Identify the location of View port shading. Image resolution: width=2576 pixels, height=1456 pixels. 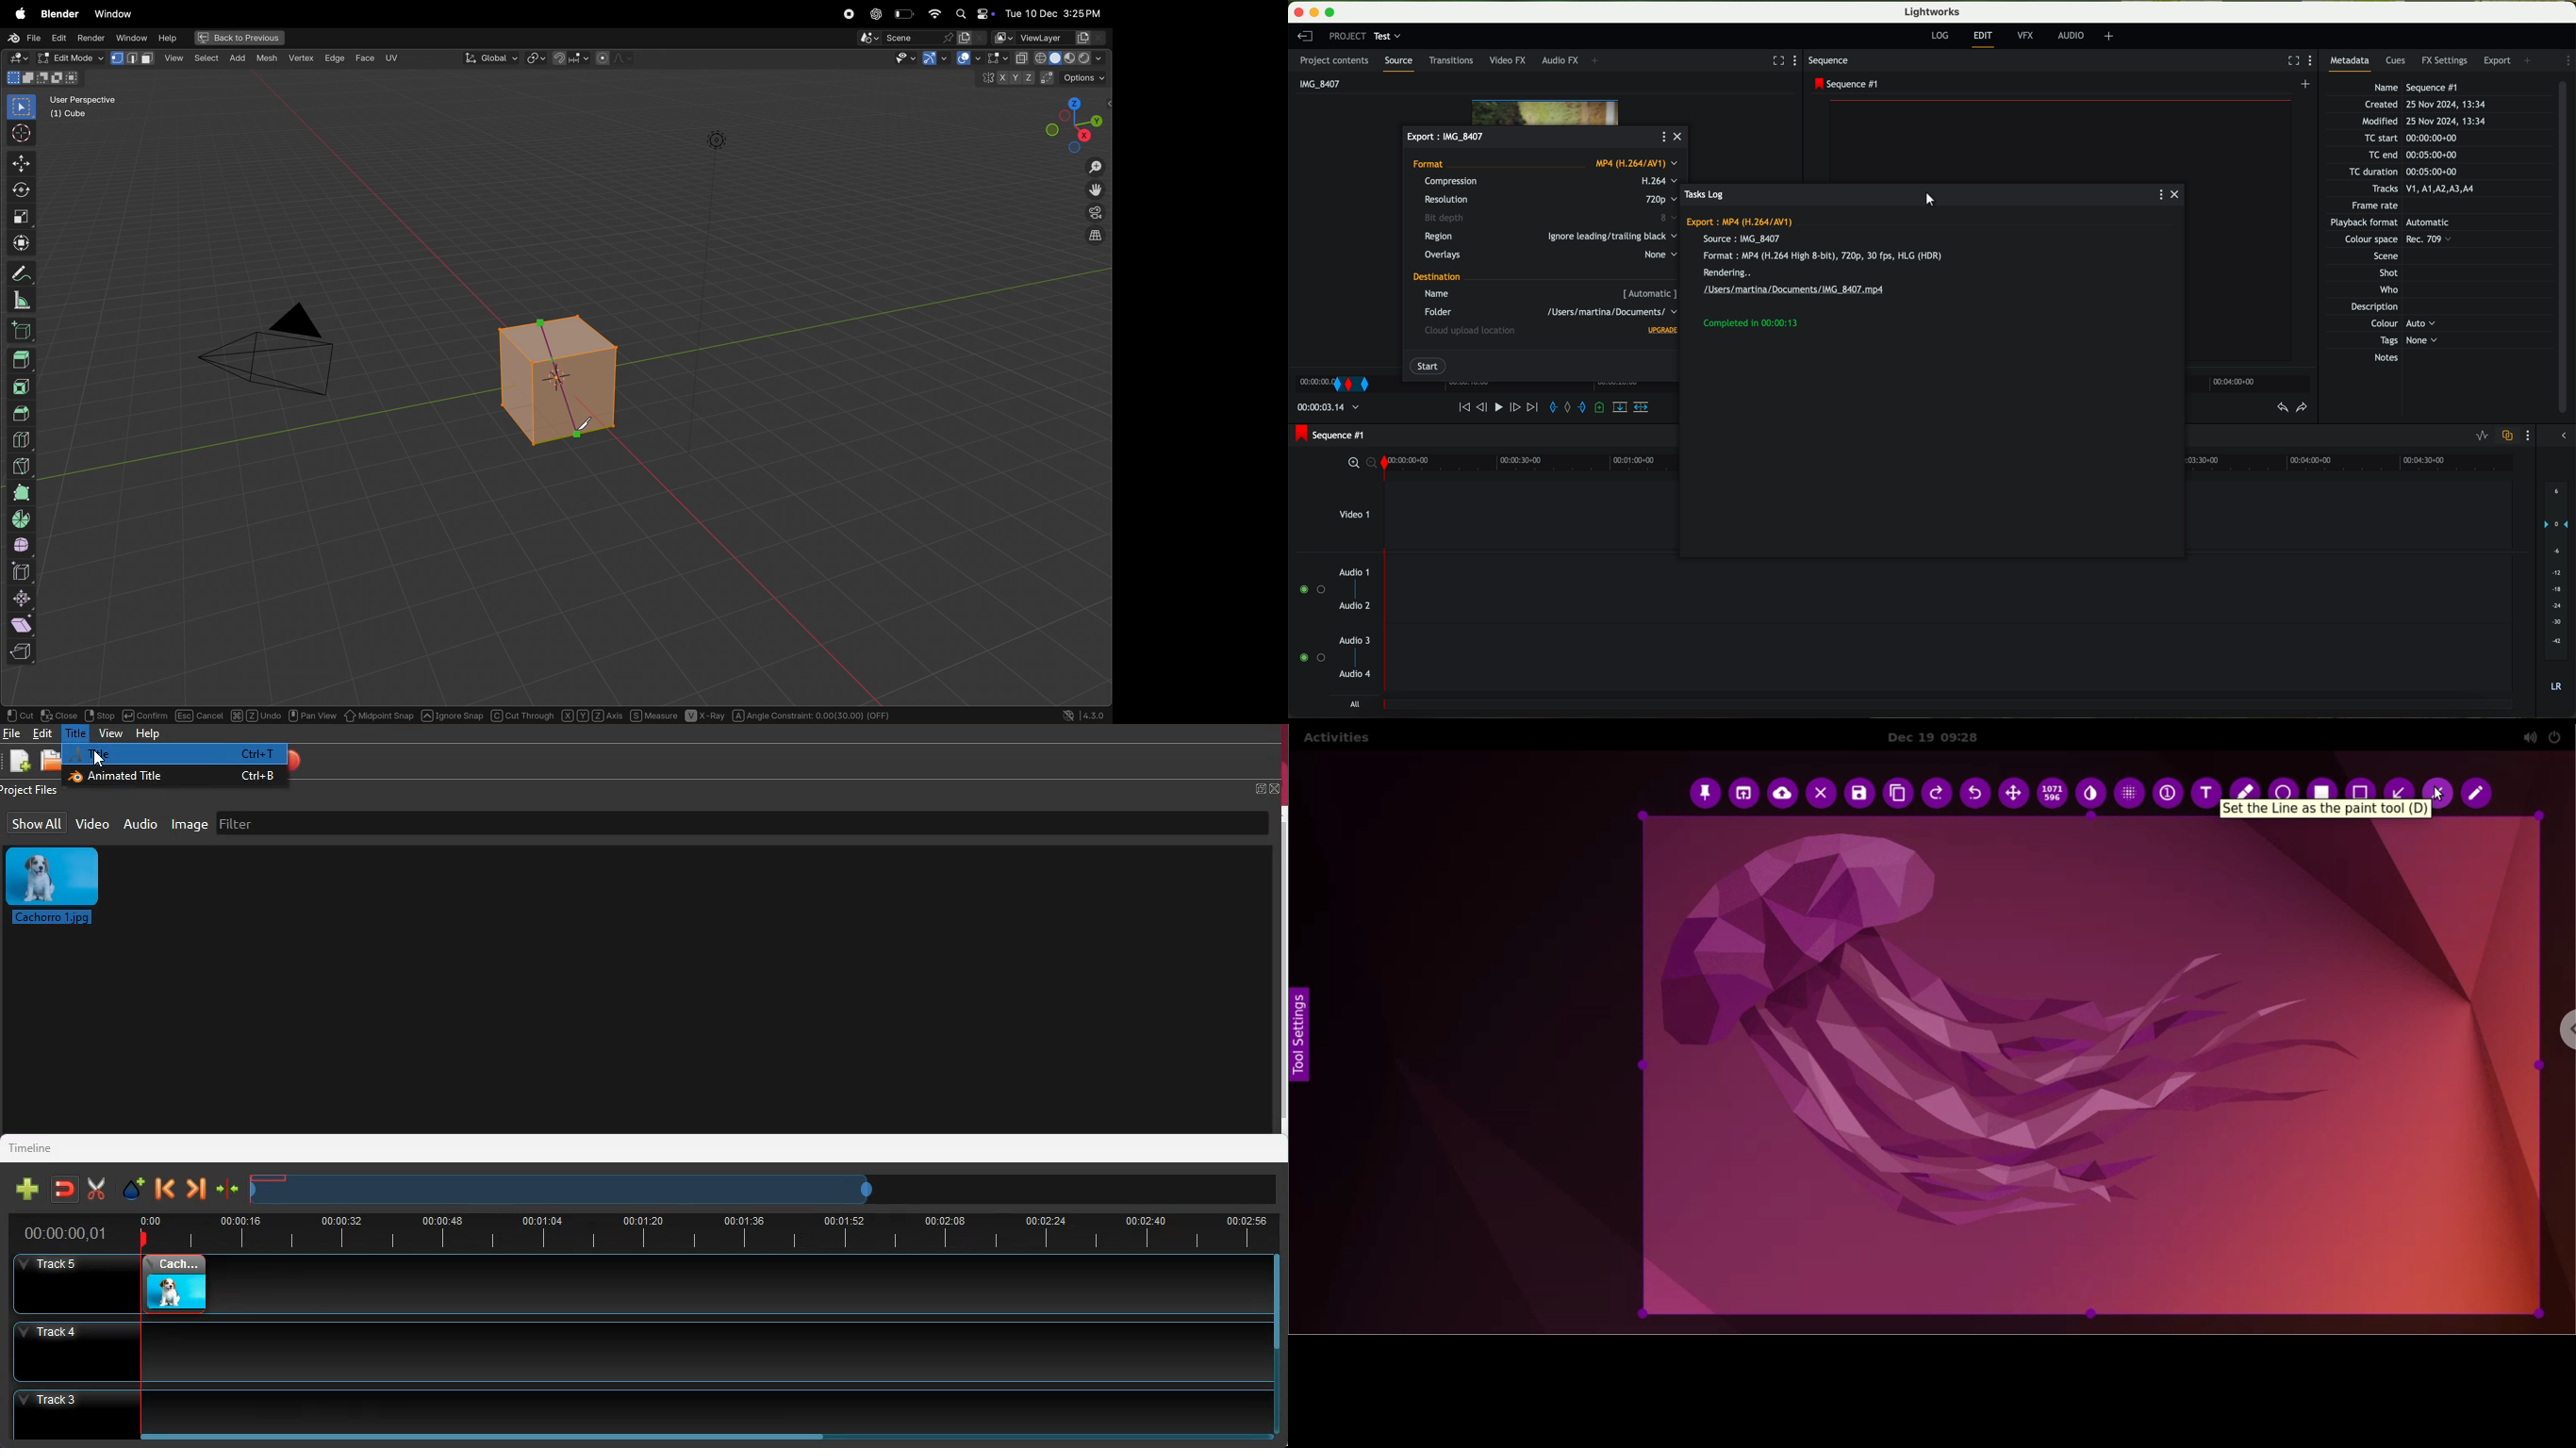
(1061, 58).